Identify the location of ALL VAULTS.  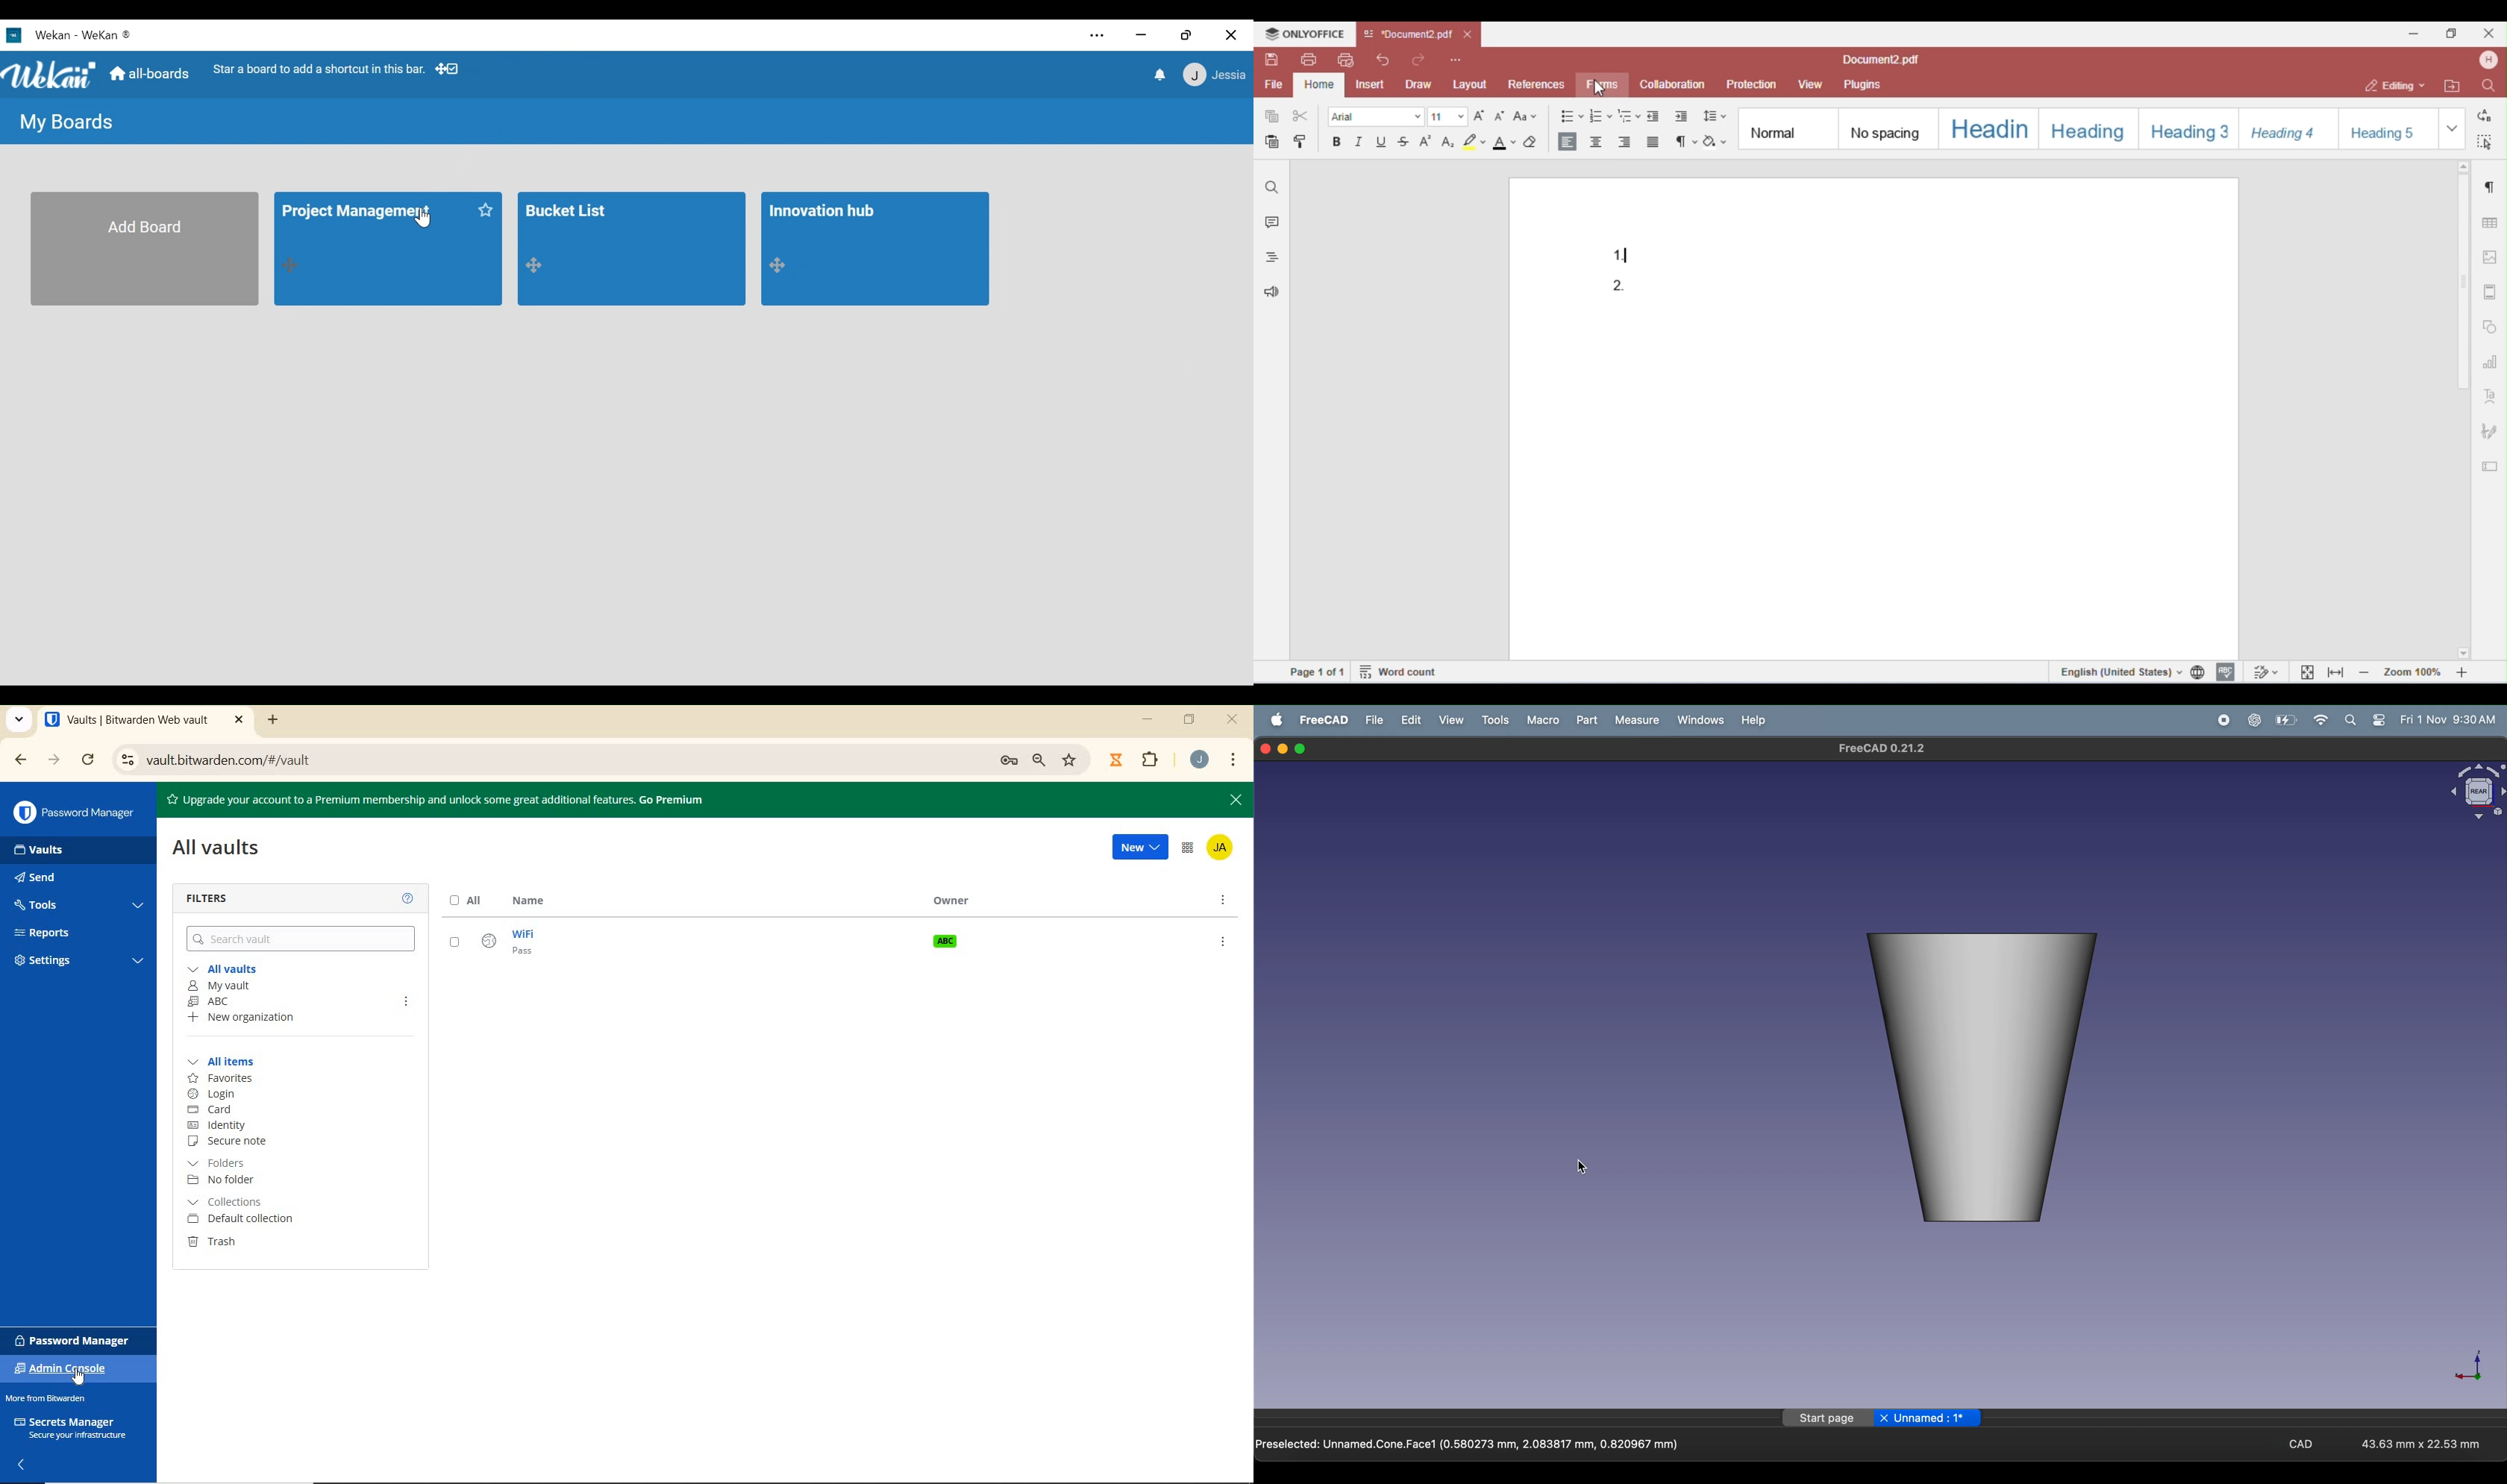
(221, 853).